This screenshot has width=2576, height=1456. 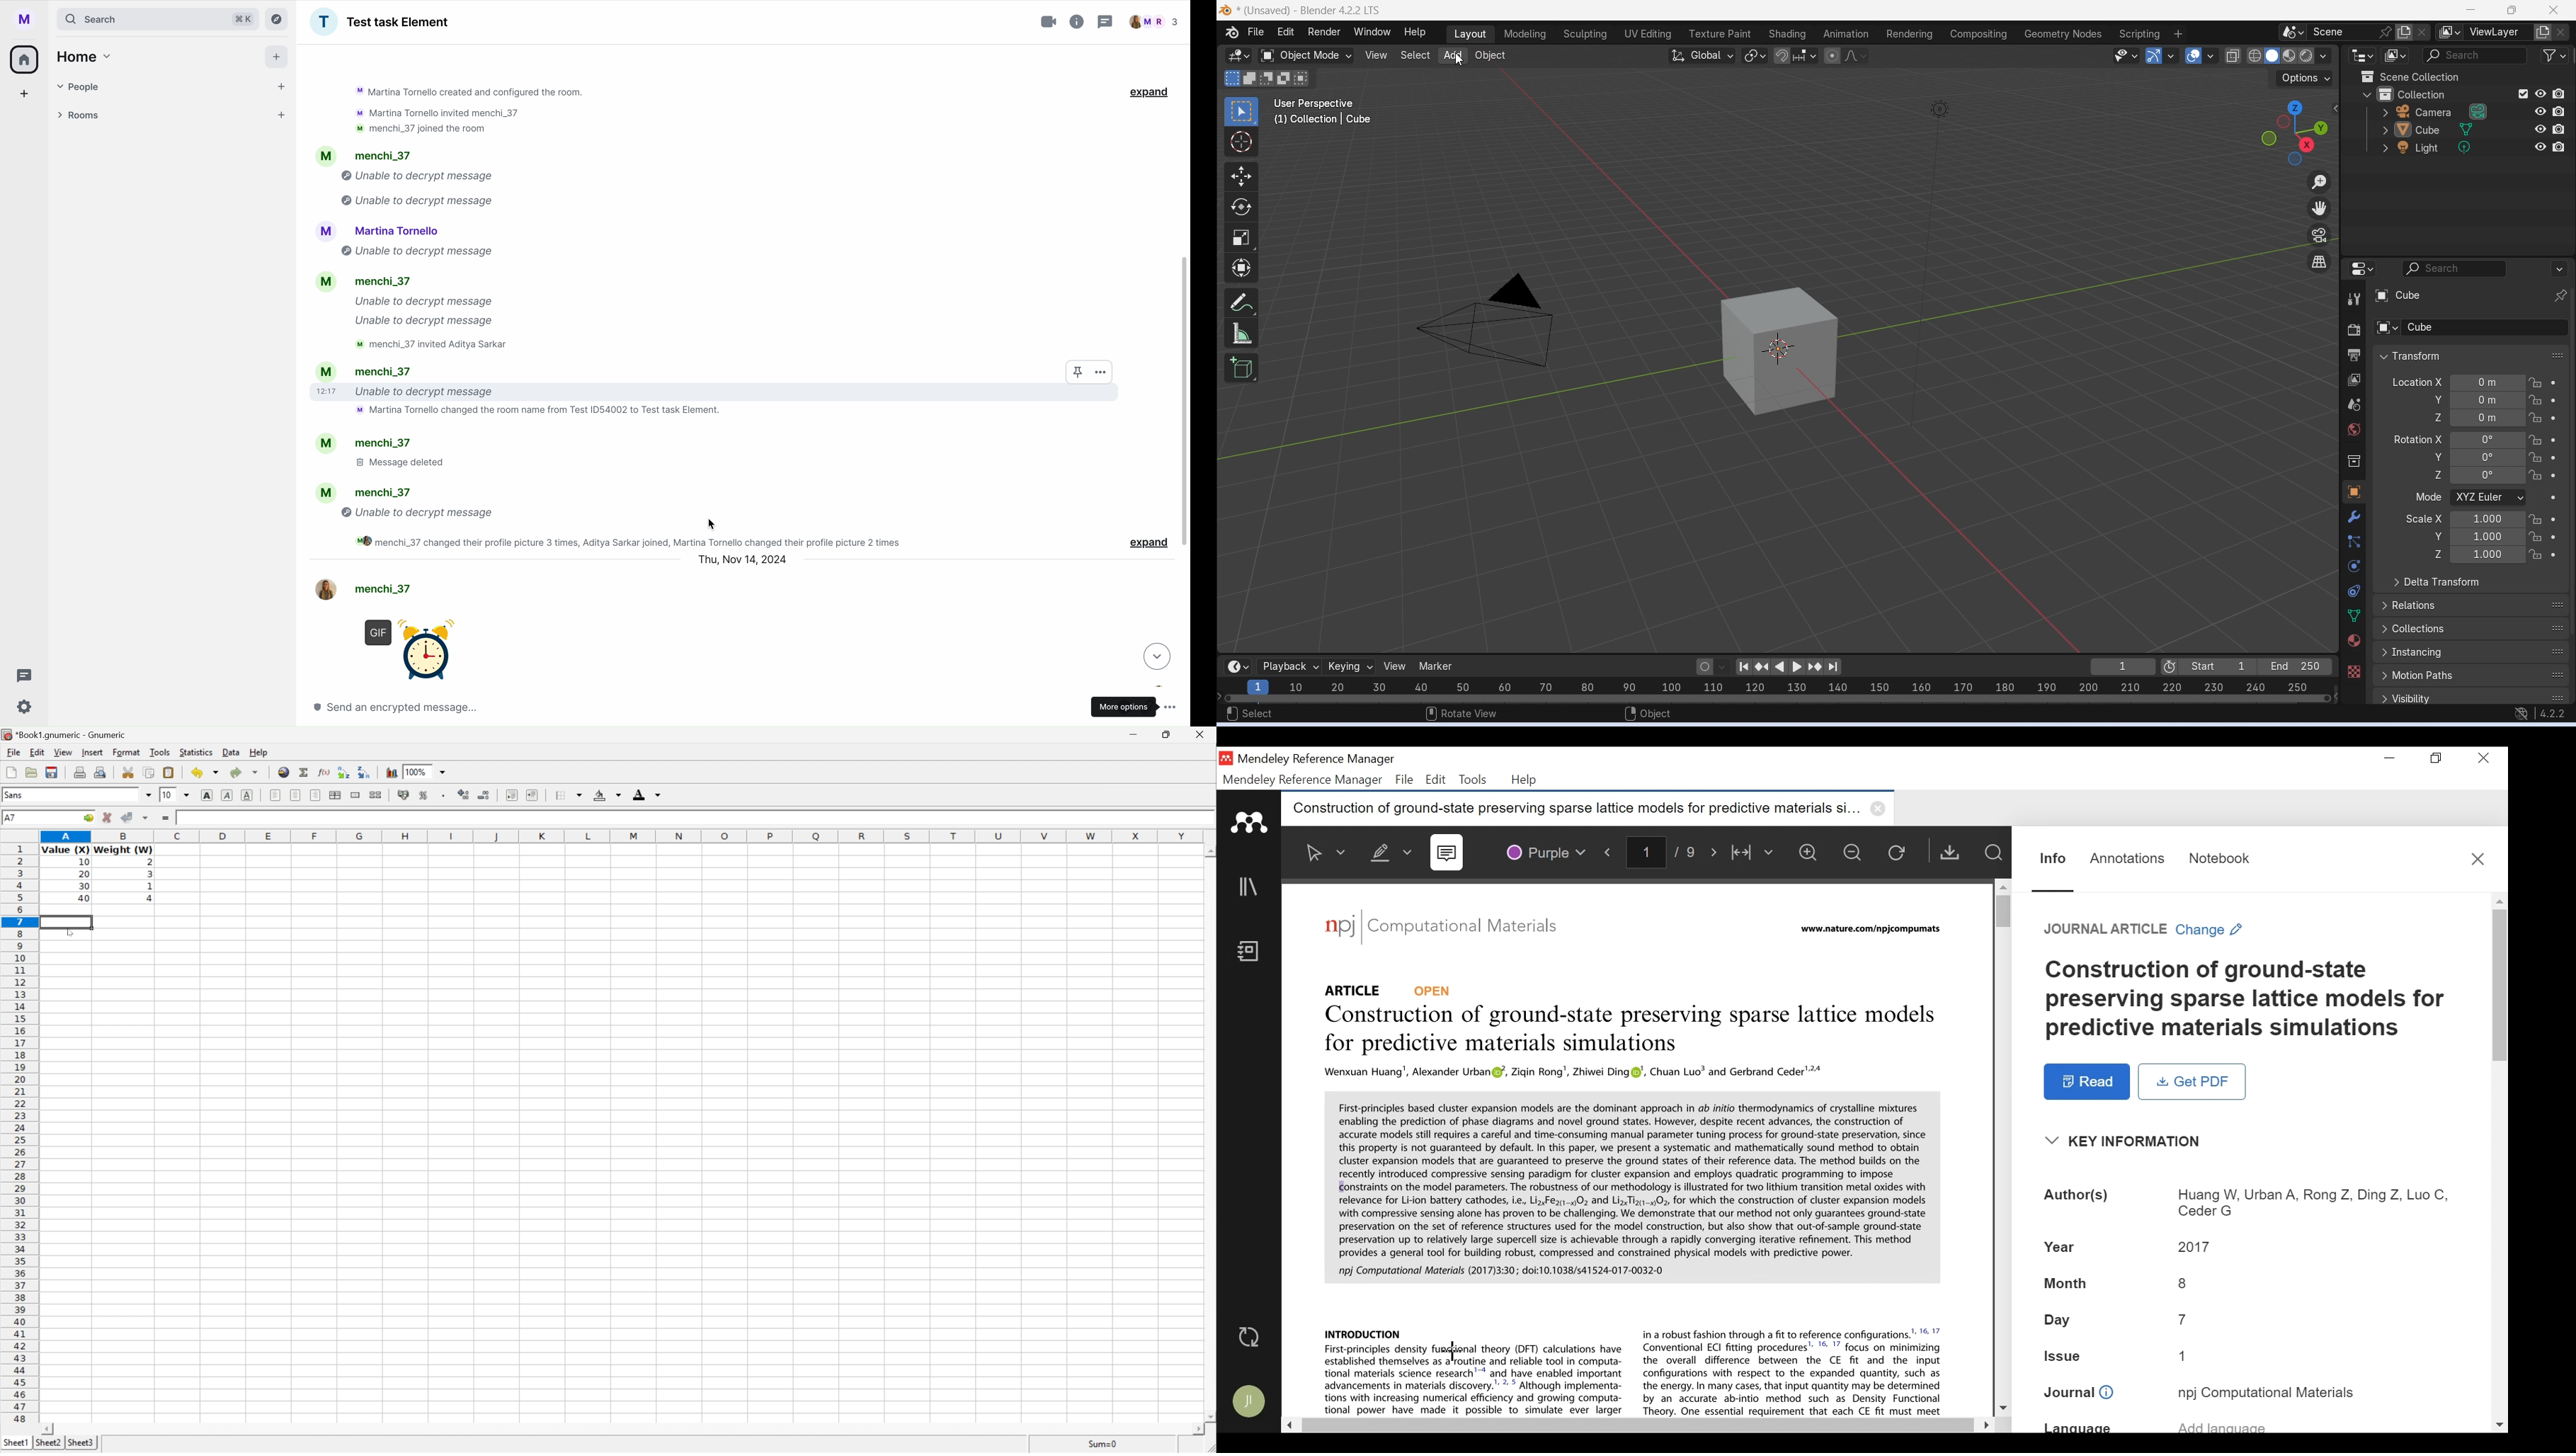 I want to click on Mendeley Reference Manager, so click(x=1317, y=759).